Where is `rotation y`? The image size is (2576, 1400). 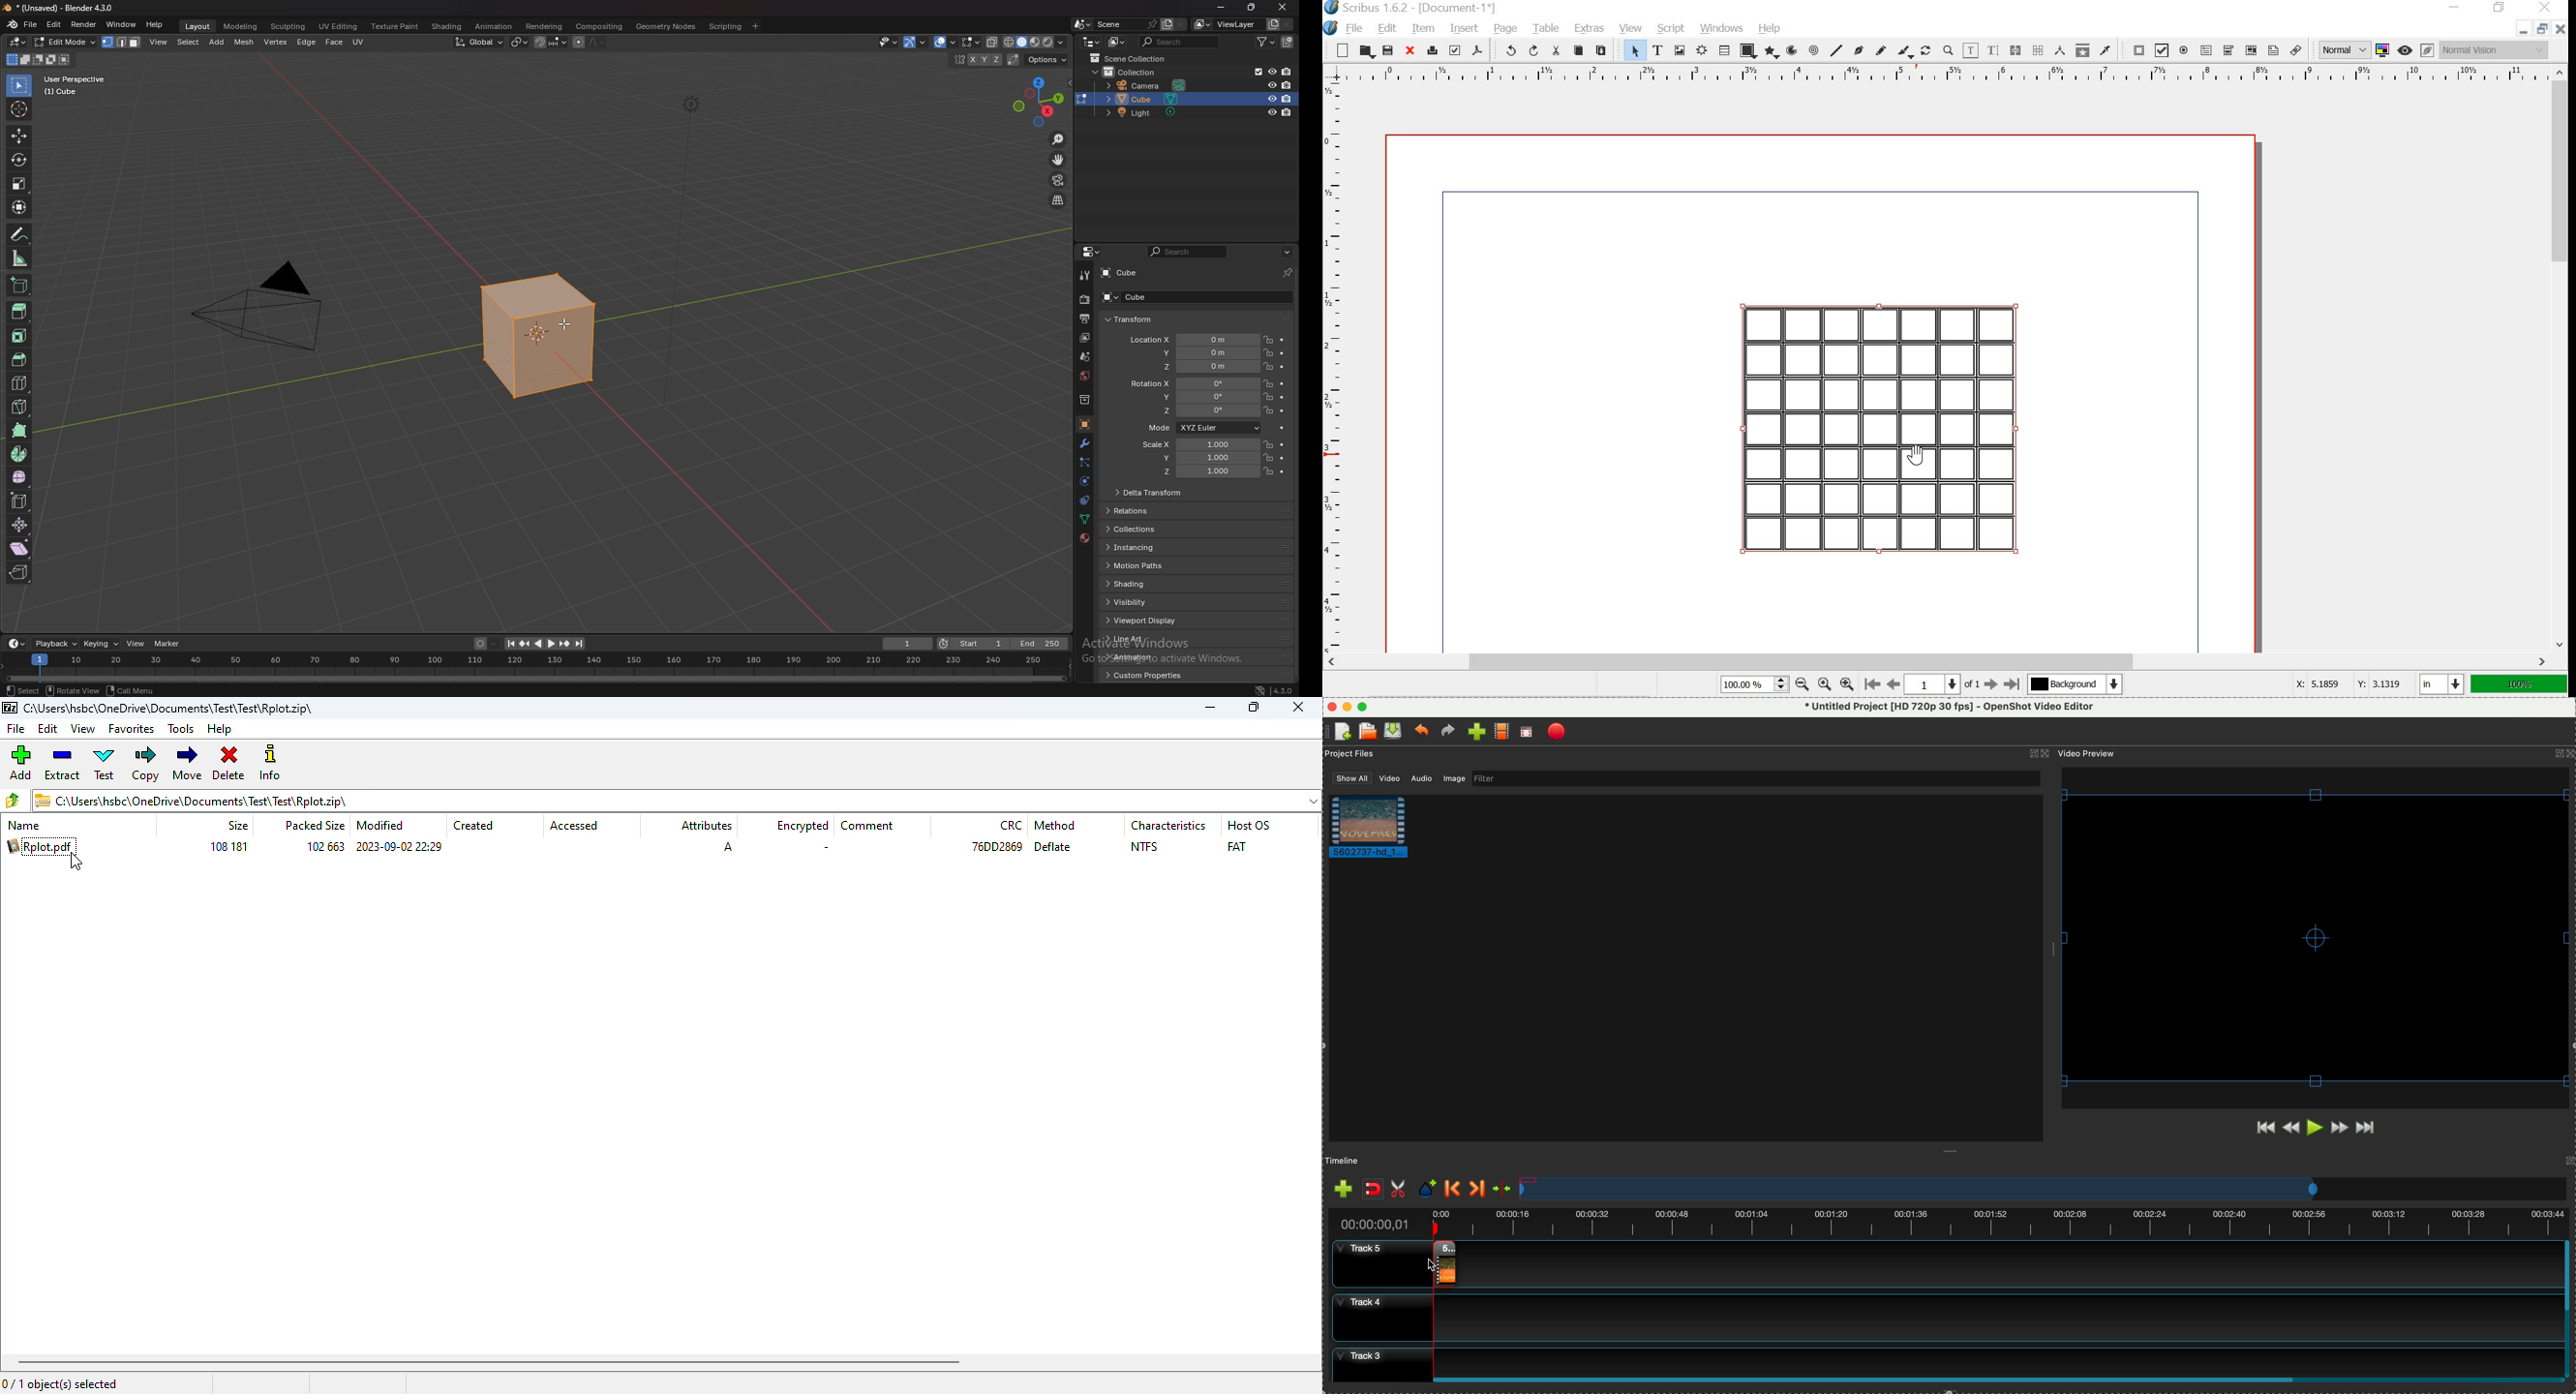
rotation y is located at coordinates (1193, 397).